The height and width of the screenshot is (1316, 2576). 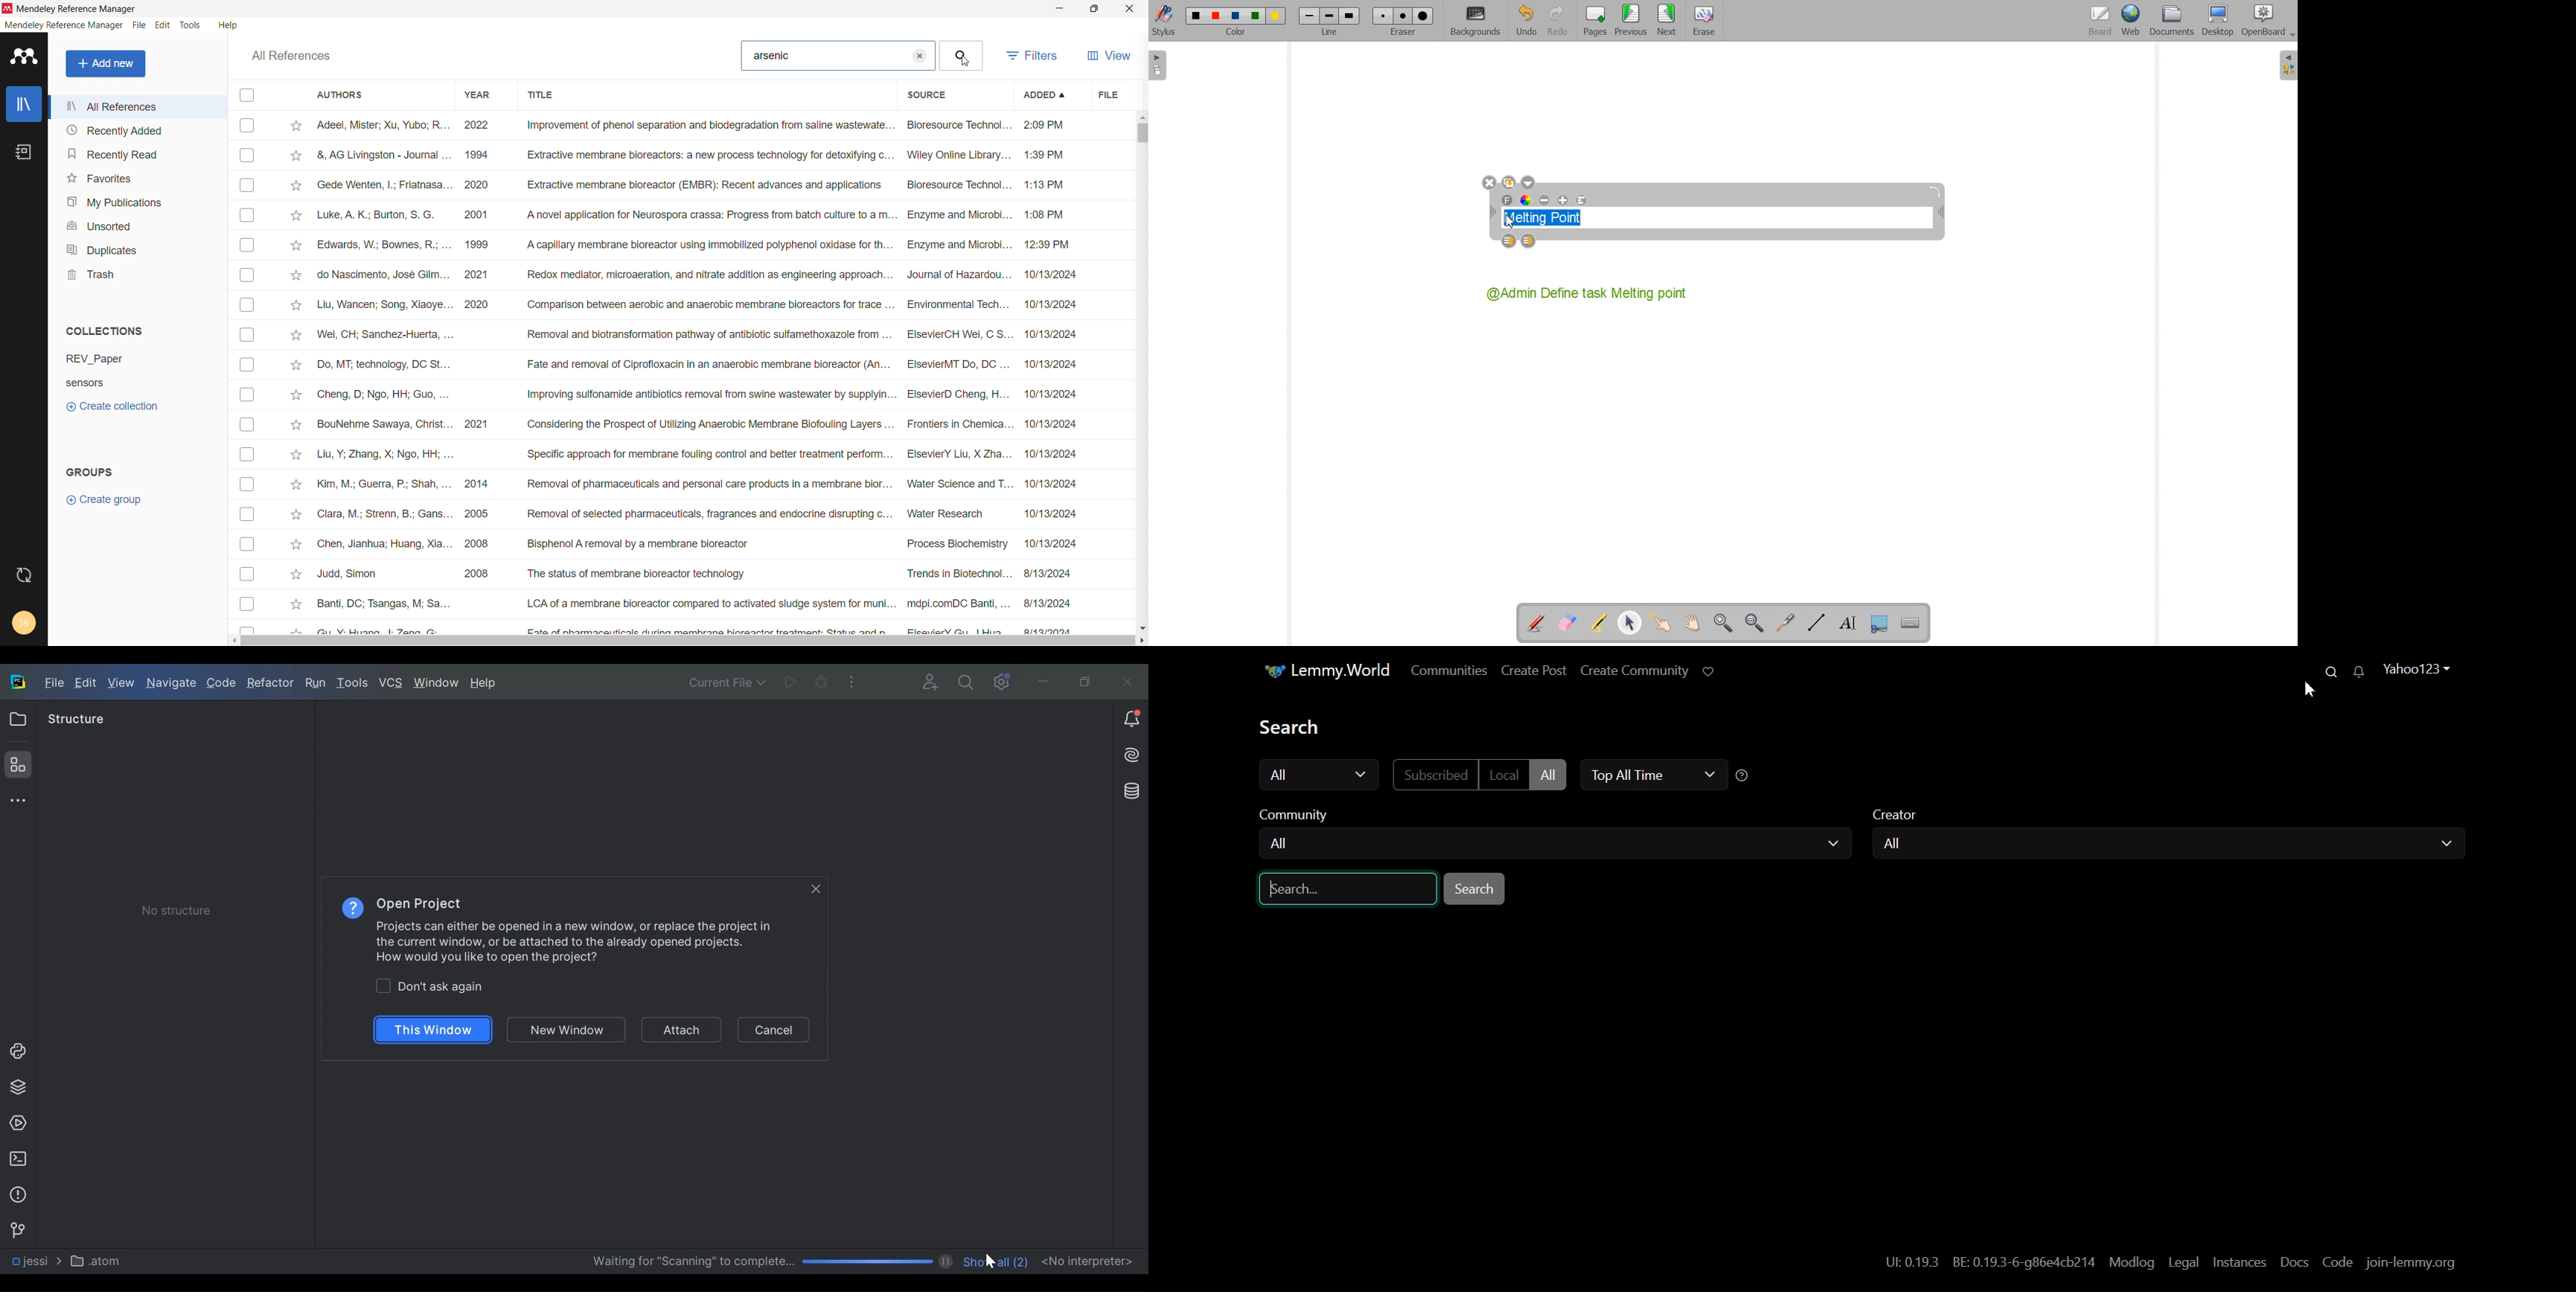 What do you see at coordinates (2098, 22) in the screenshot?
I see `Board` at bounding box center [2098, 22].